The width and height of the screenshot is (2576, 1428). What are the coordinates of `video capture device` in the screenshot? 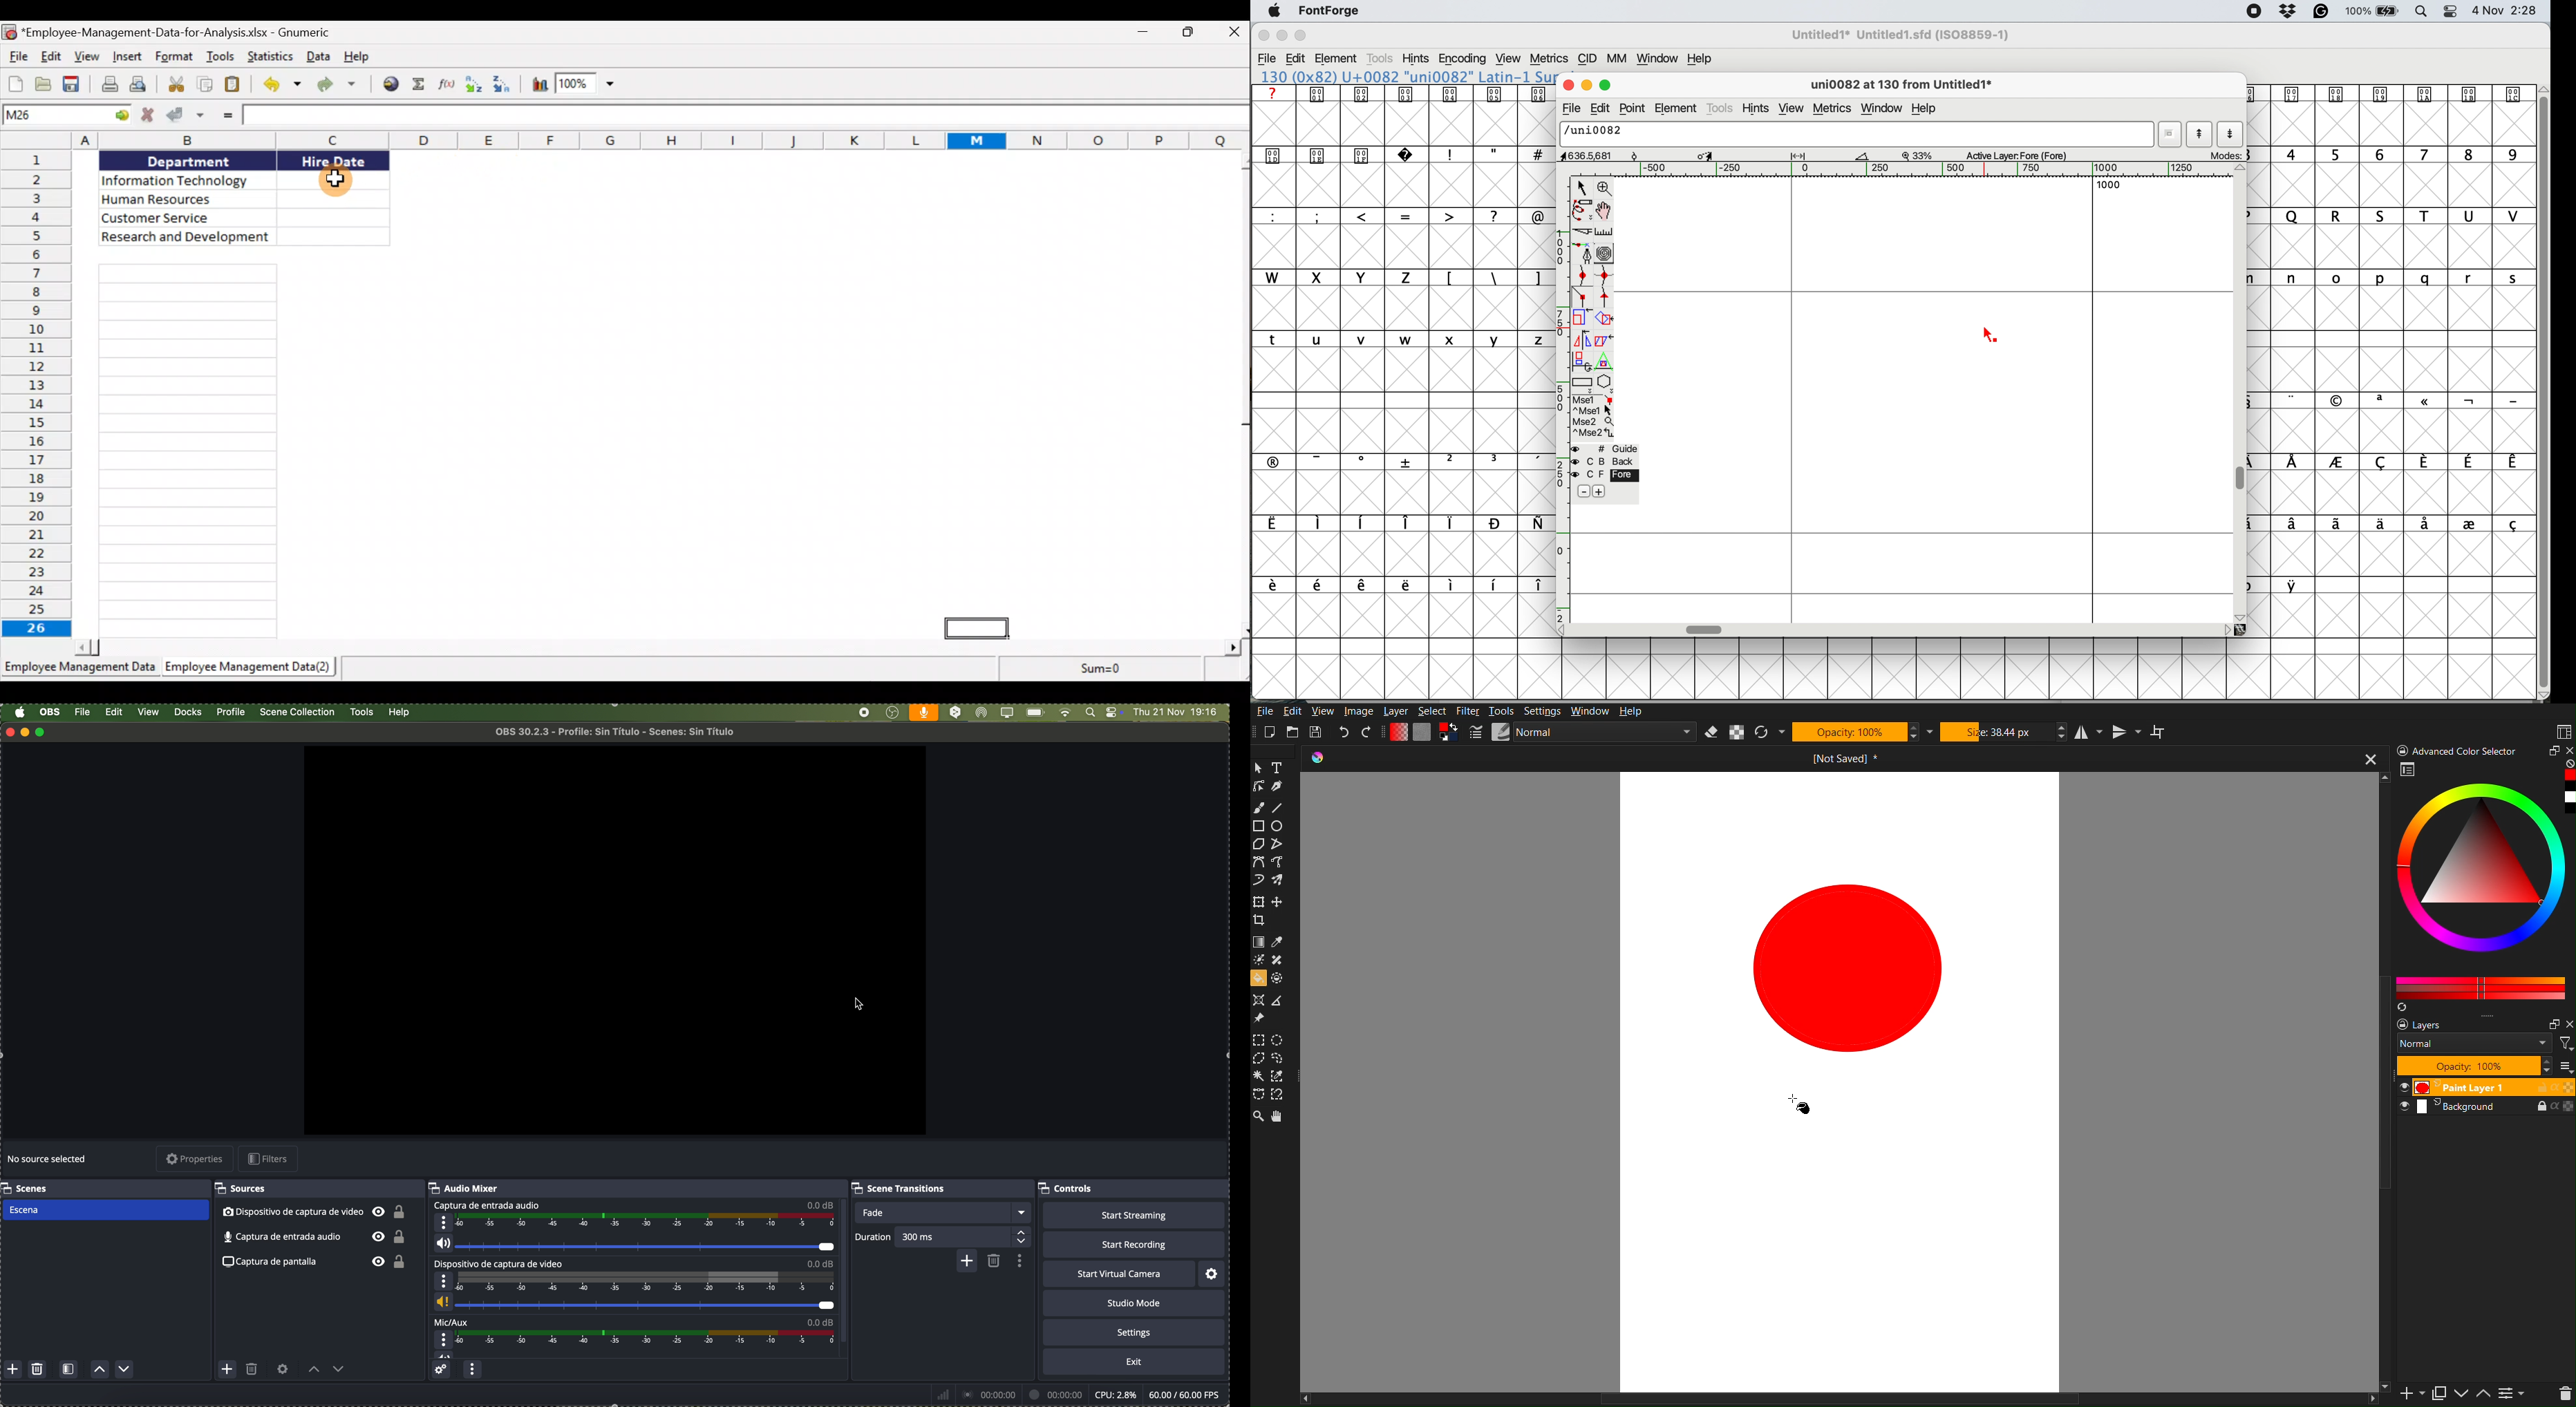 It's located at (315, 1213).